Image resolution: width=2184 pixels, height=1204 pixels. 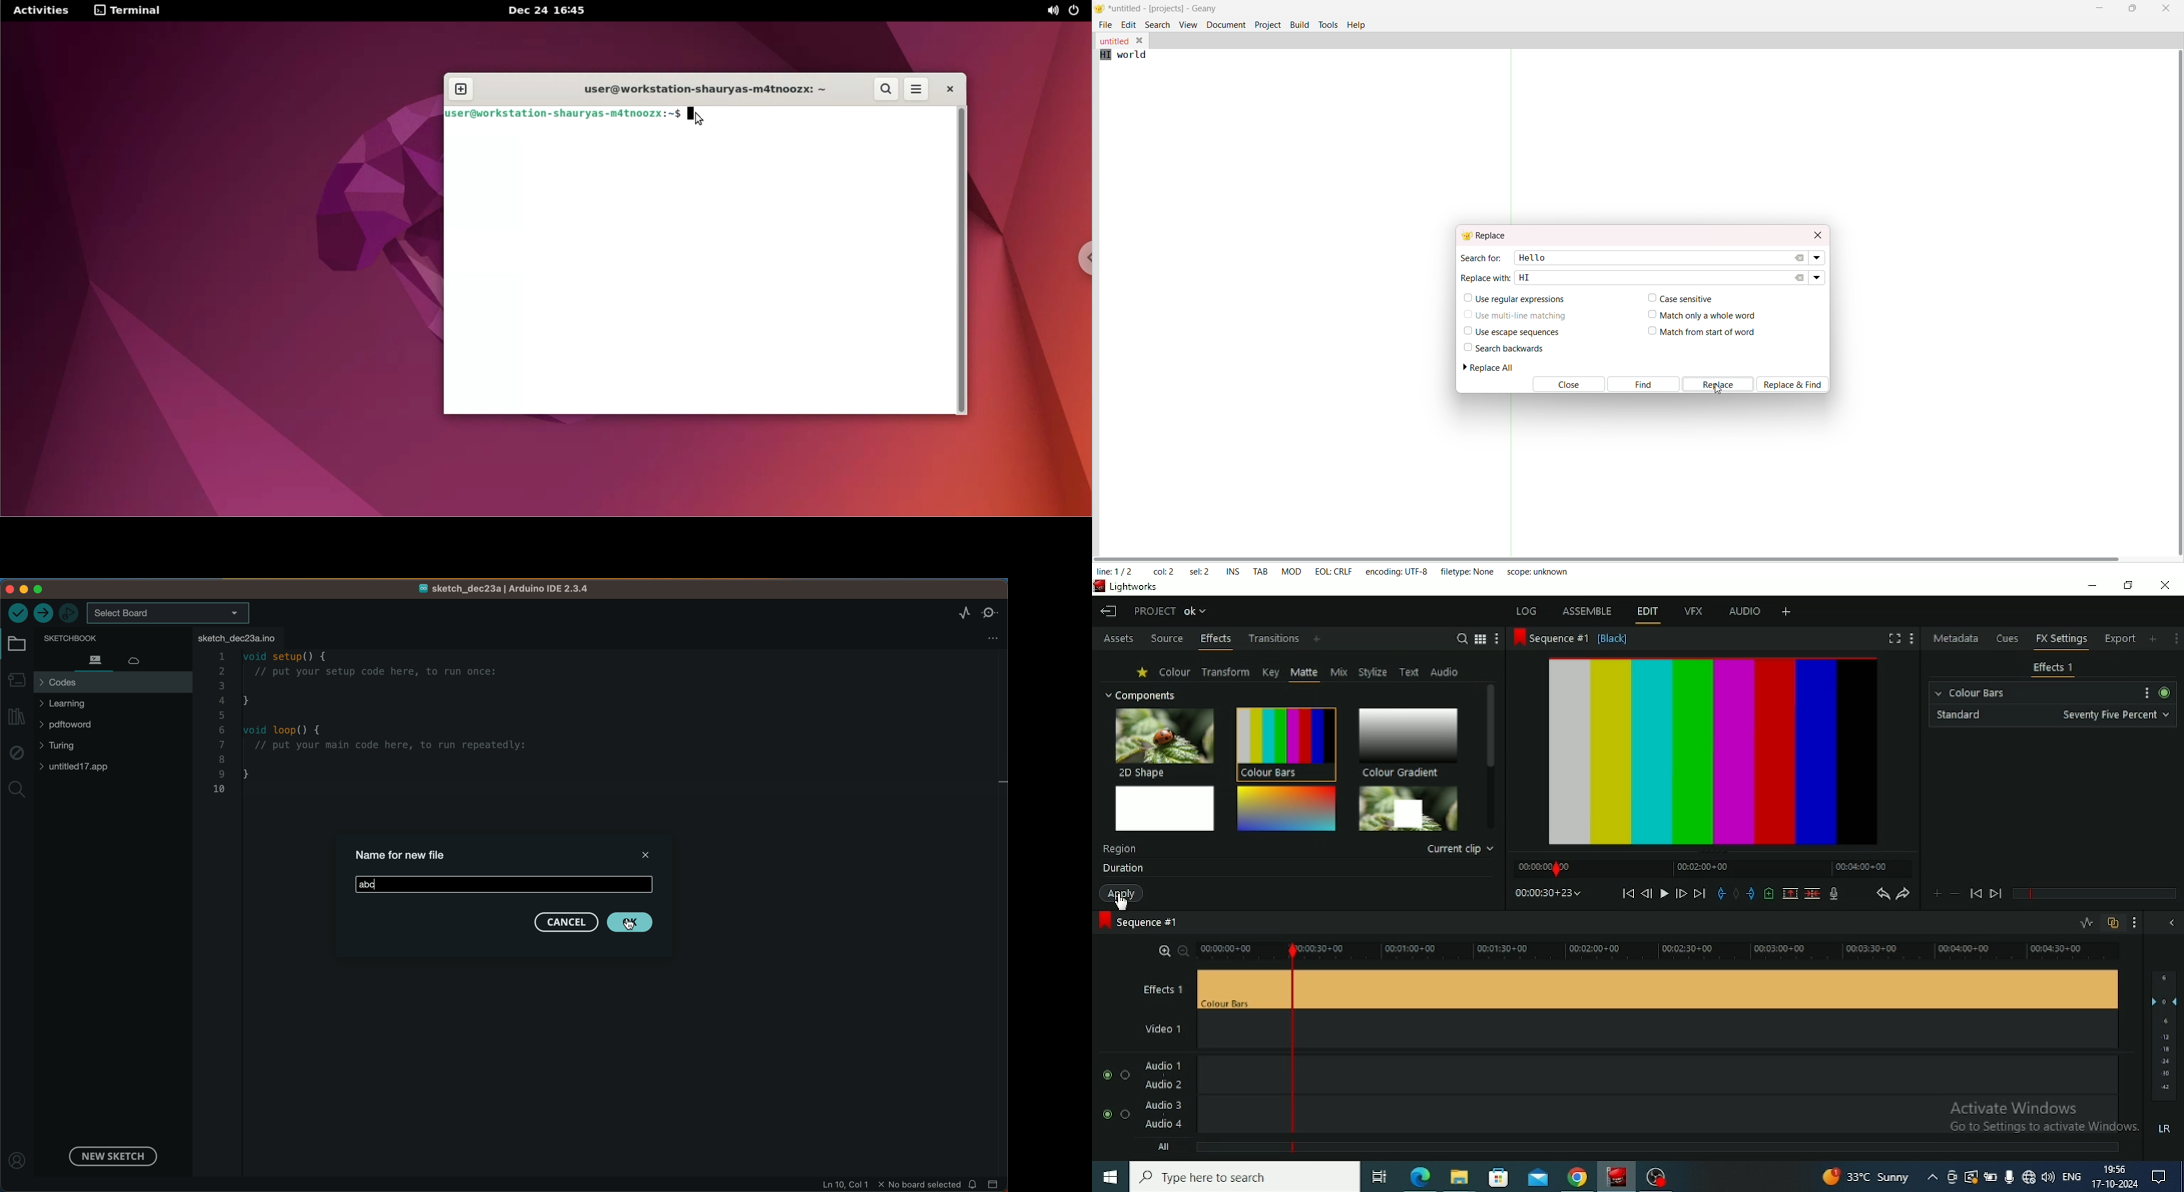 What do you see at coordinates (1461, 638) in the screenshot?
I see `Search` at bounding box center [1461, 638].